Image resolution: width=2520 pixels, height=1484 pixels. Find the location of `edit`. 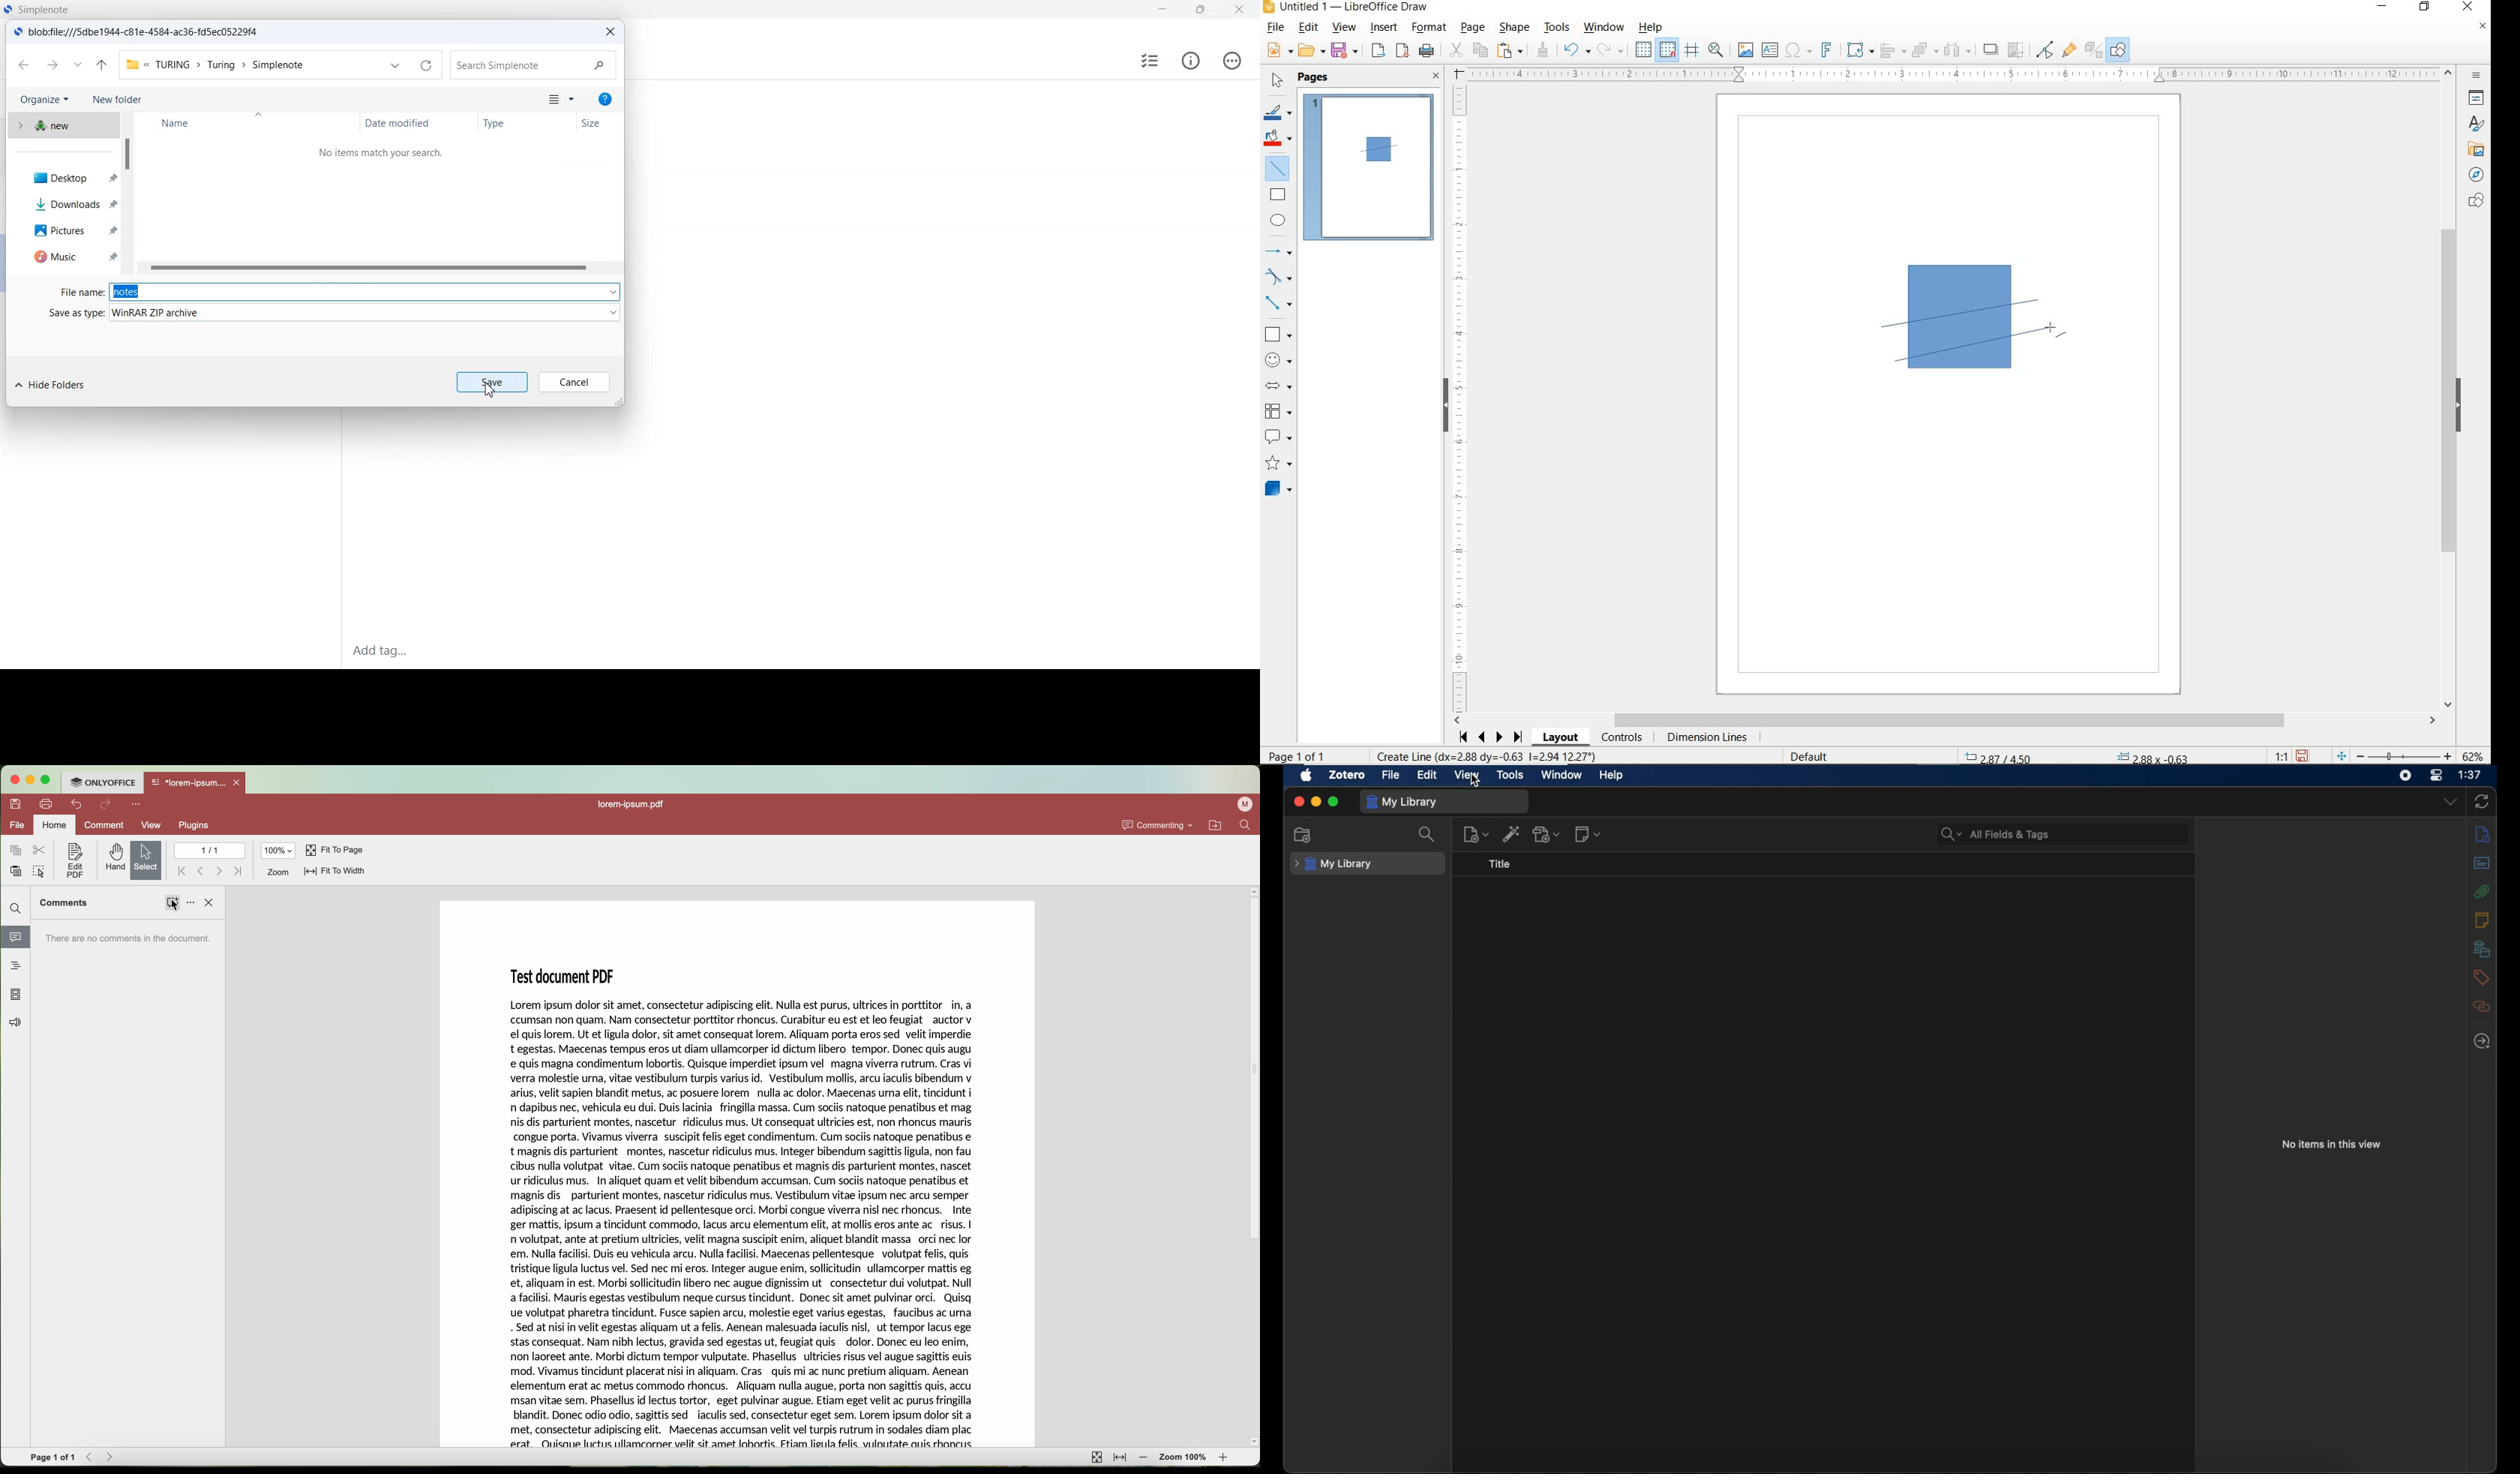

edit is located at coordinates (1430, 775).